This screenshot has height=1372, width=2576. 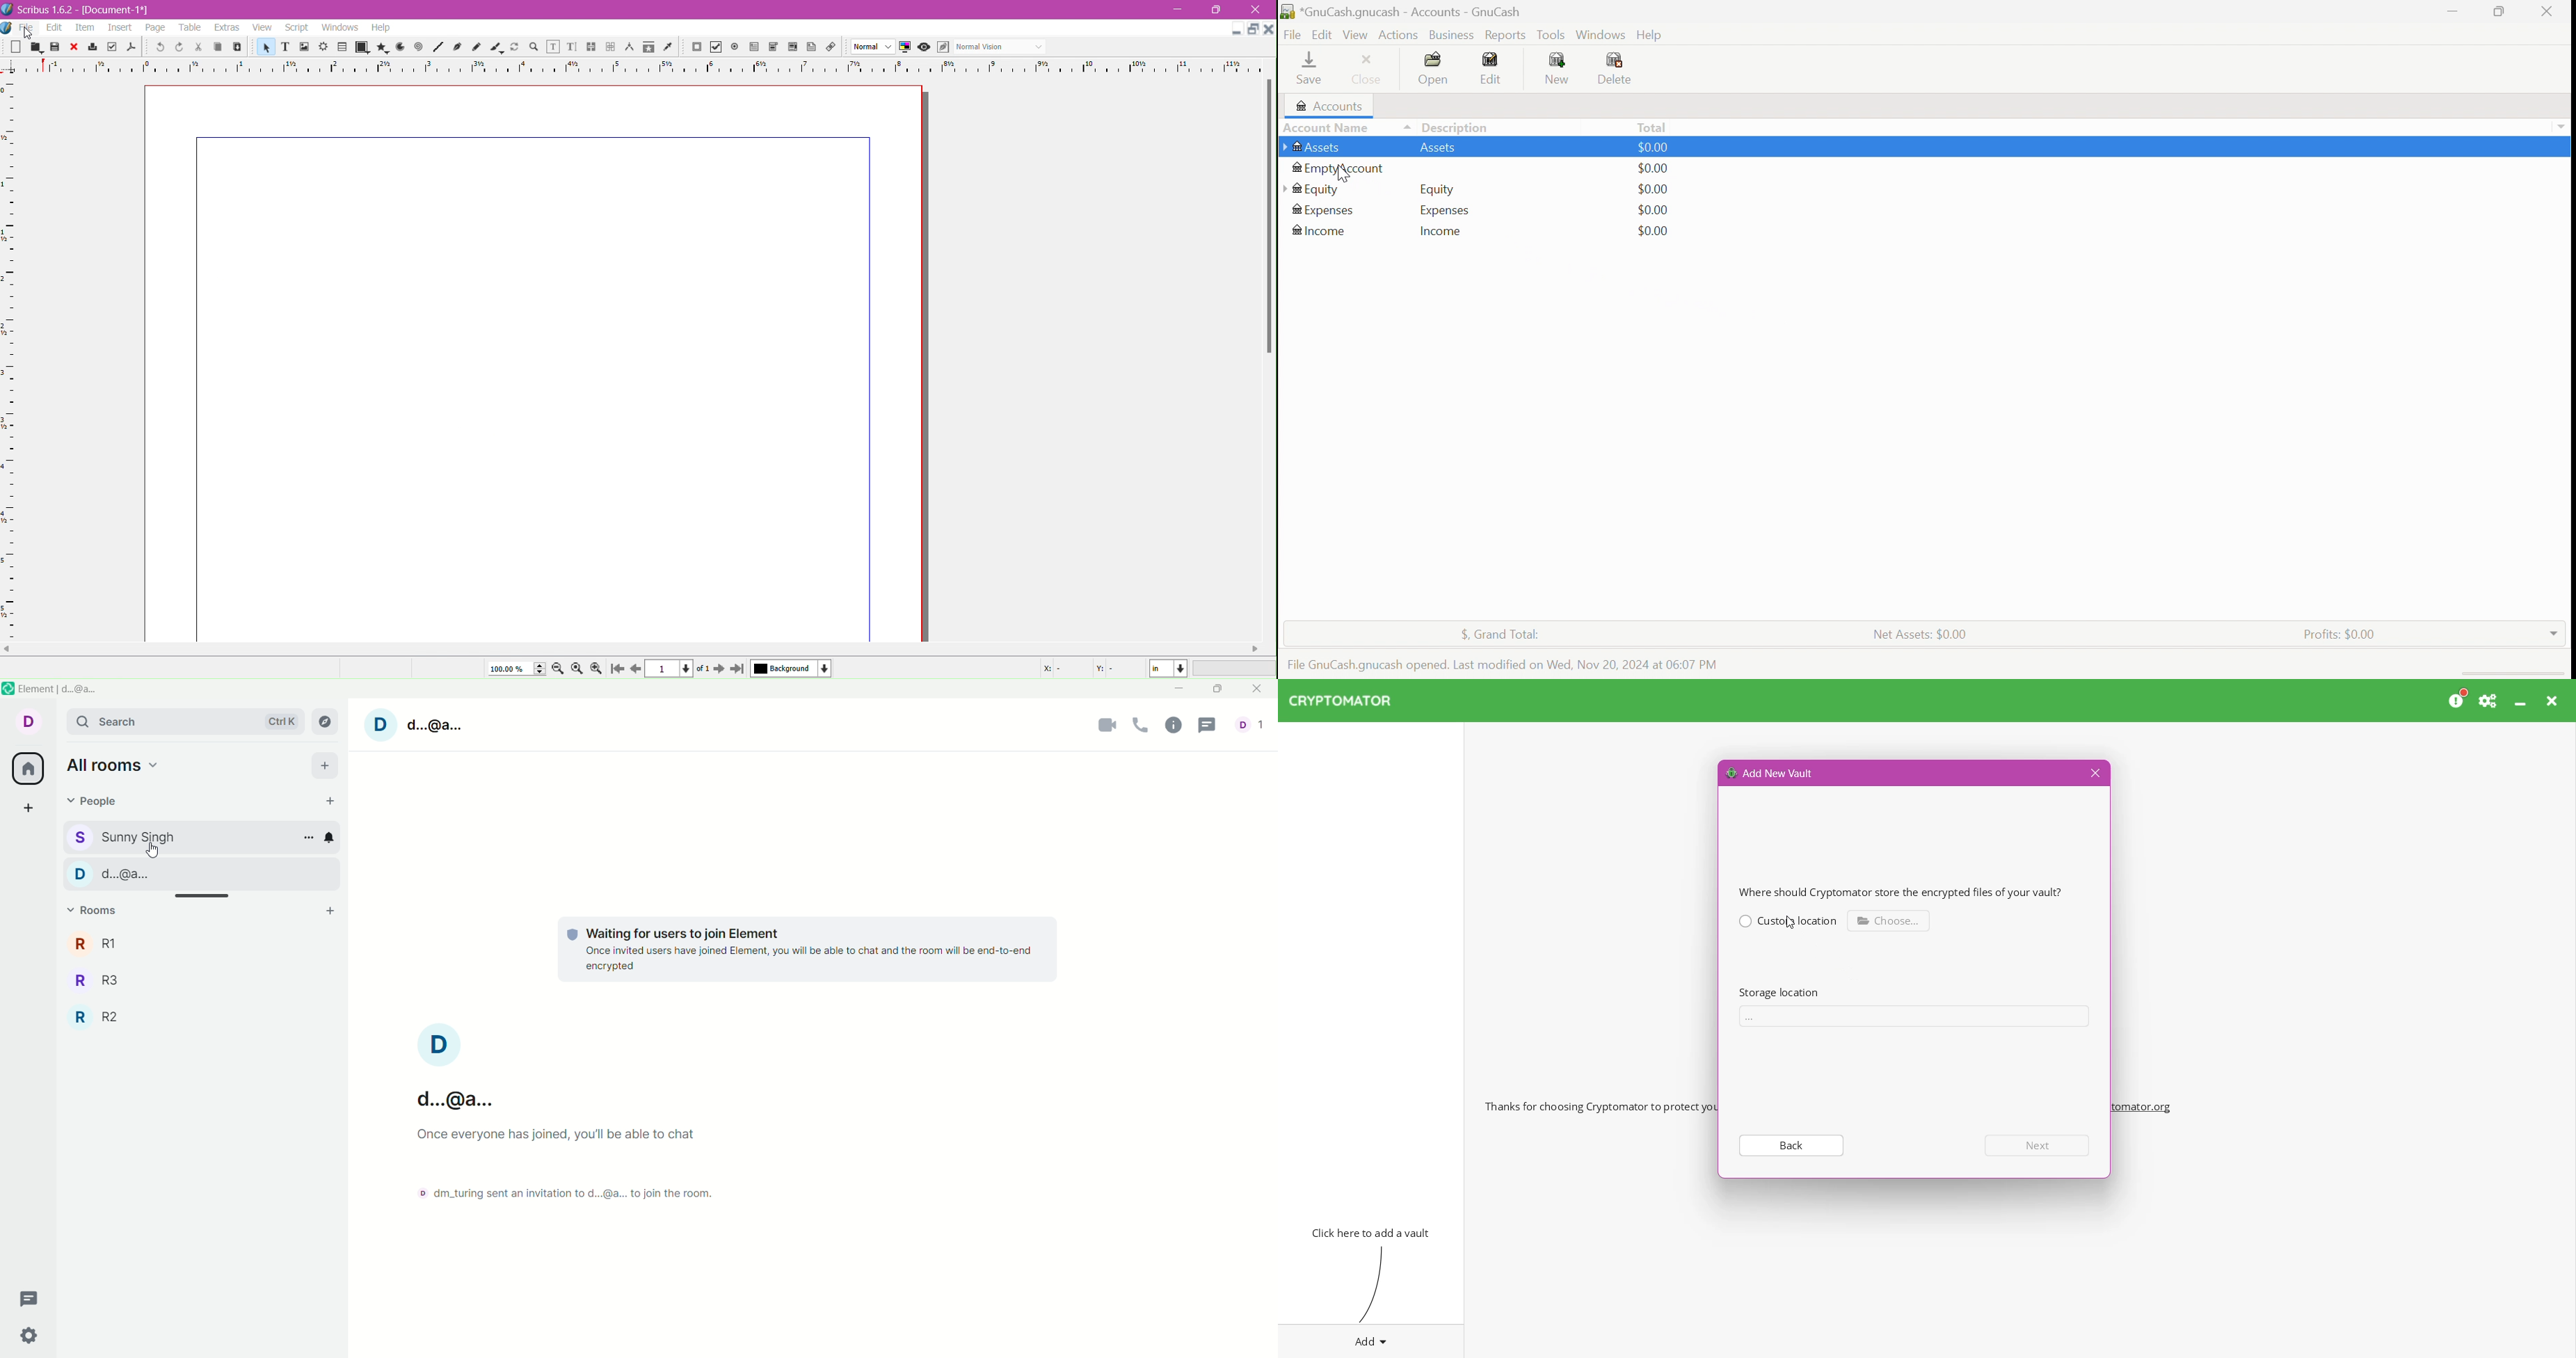 What do you see at coordinates (578, 669) in the screenshot?
I see `zoom to 100%` at bounding box center [578, 669].